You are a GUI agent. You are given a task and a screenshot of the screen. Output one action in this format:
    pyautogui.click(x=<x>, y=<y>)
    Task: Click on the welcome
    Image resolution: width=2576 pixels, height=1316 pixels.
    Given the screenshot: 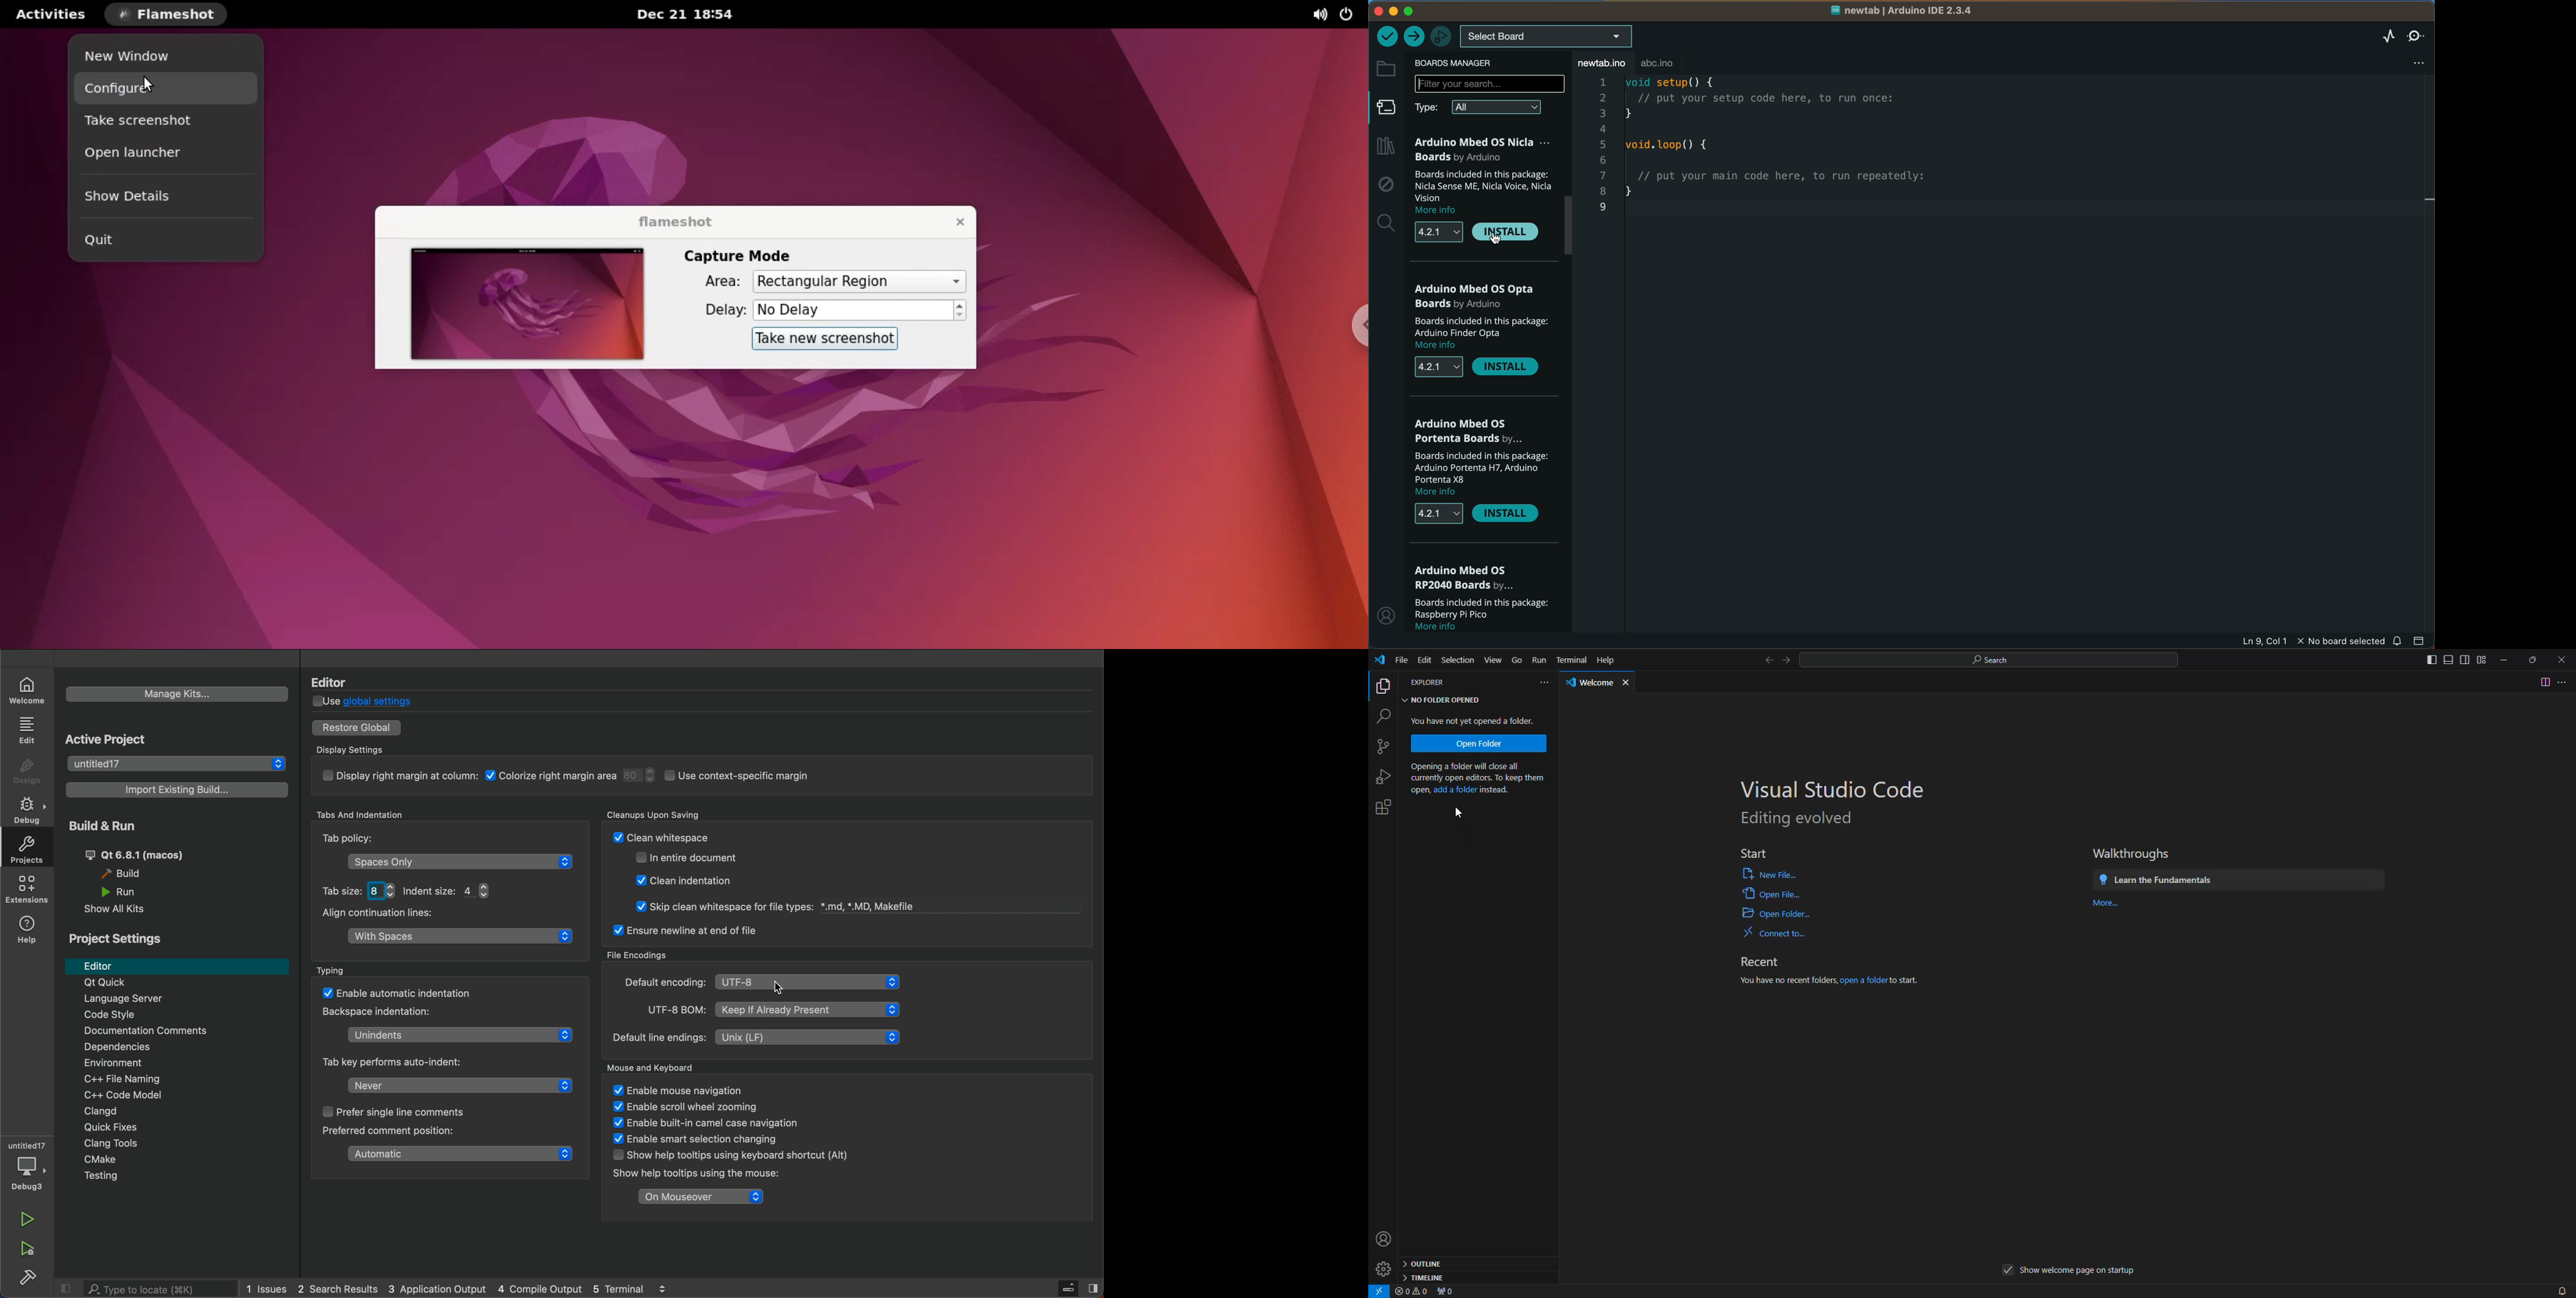 What is the action you would take?
    pyautogui.click(x=1591, y=684)
    